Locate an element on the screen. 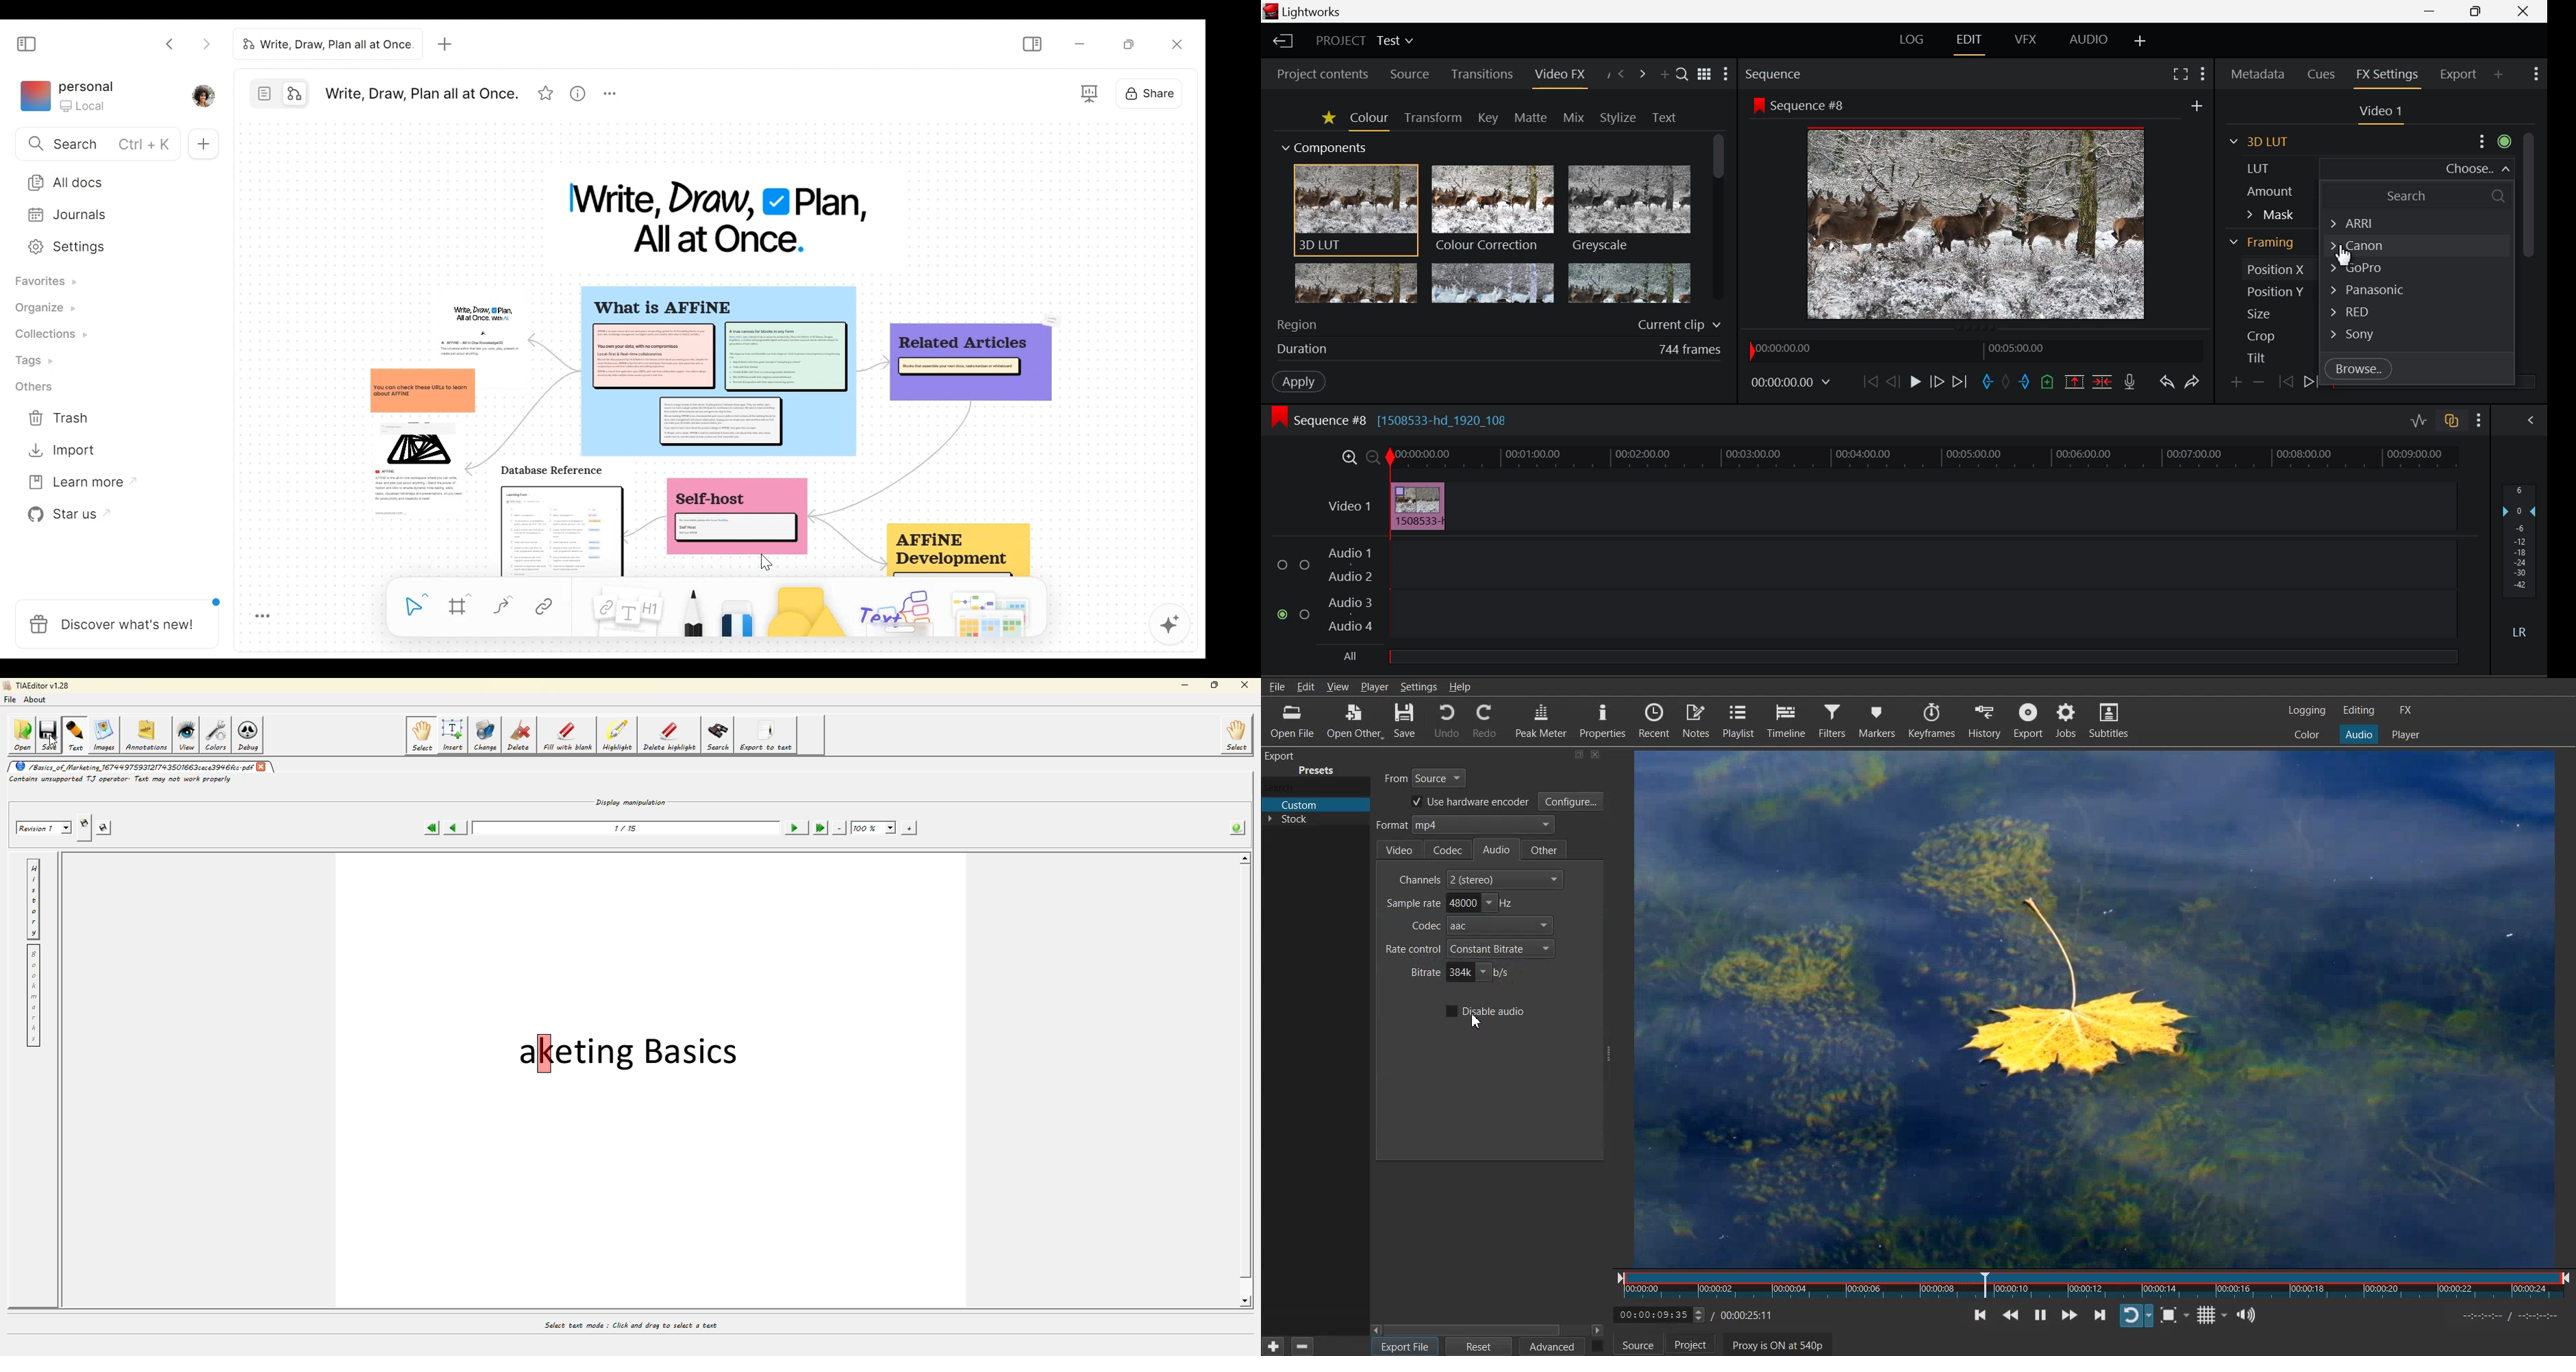 This screenshot has height=1372, width=2576. Size is located at coordinates (2269, 315).